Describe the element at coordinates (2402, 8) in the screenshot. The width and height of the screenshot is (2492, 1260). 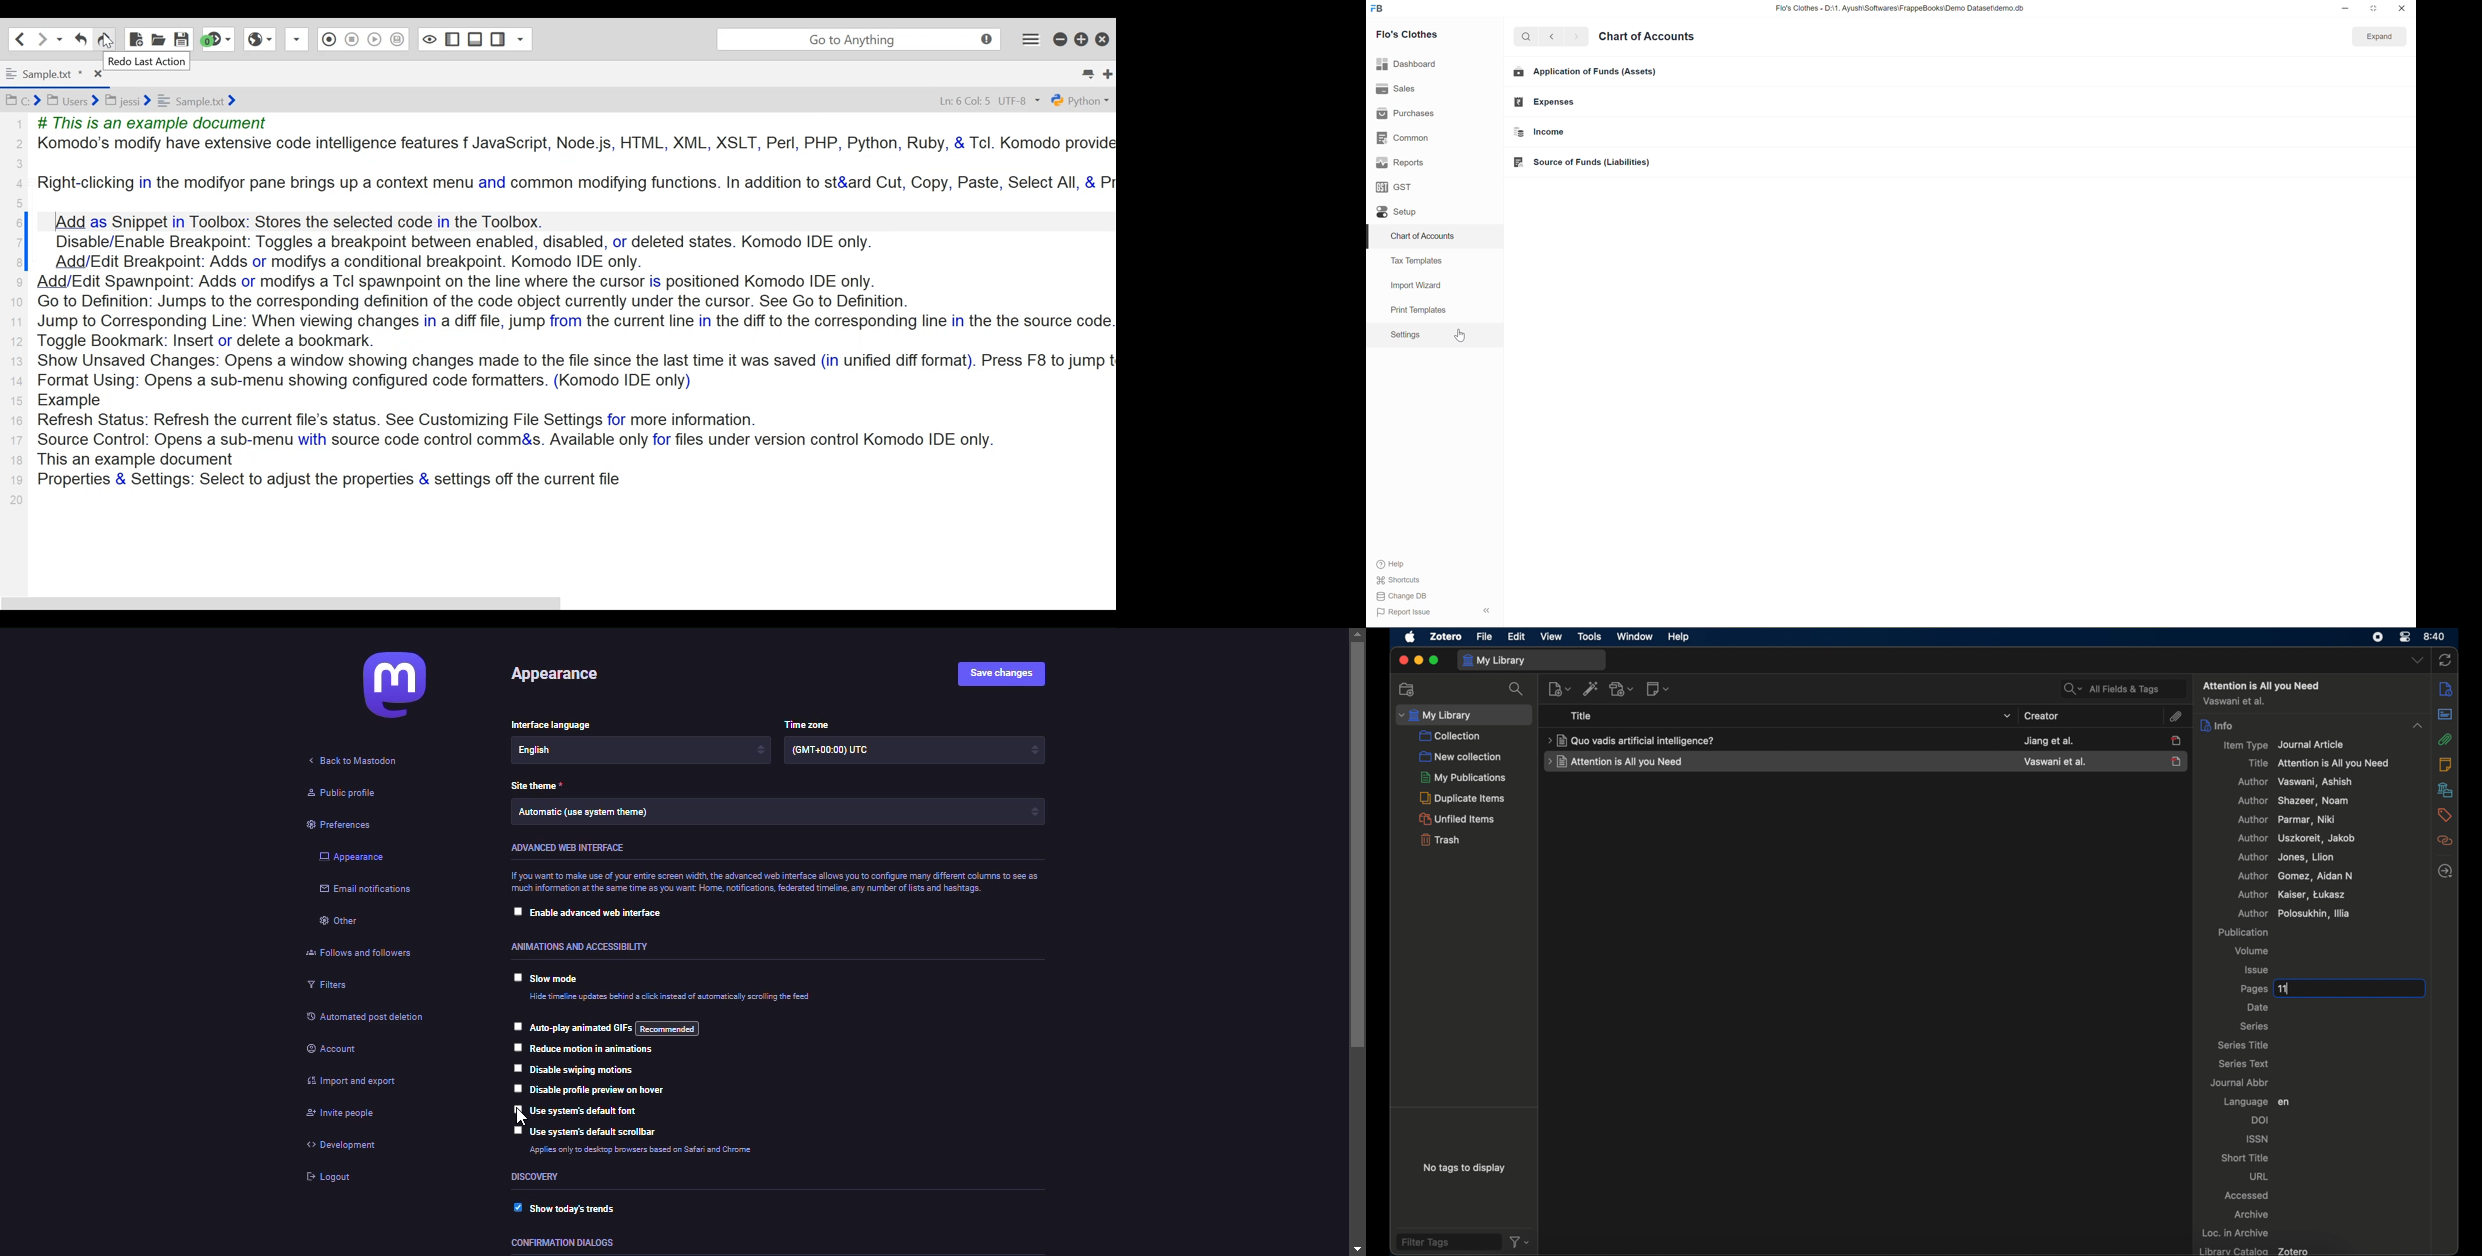
I see `close` at that location.